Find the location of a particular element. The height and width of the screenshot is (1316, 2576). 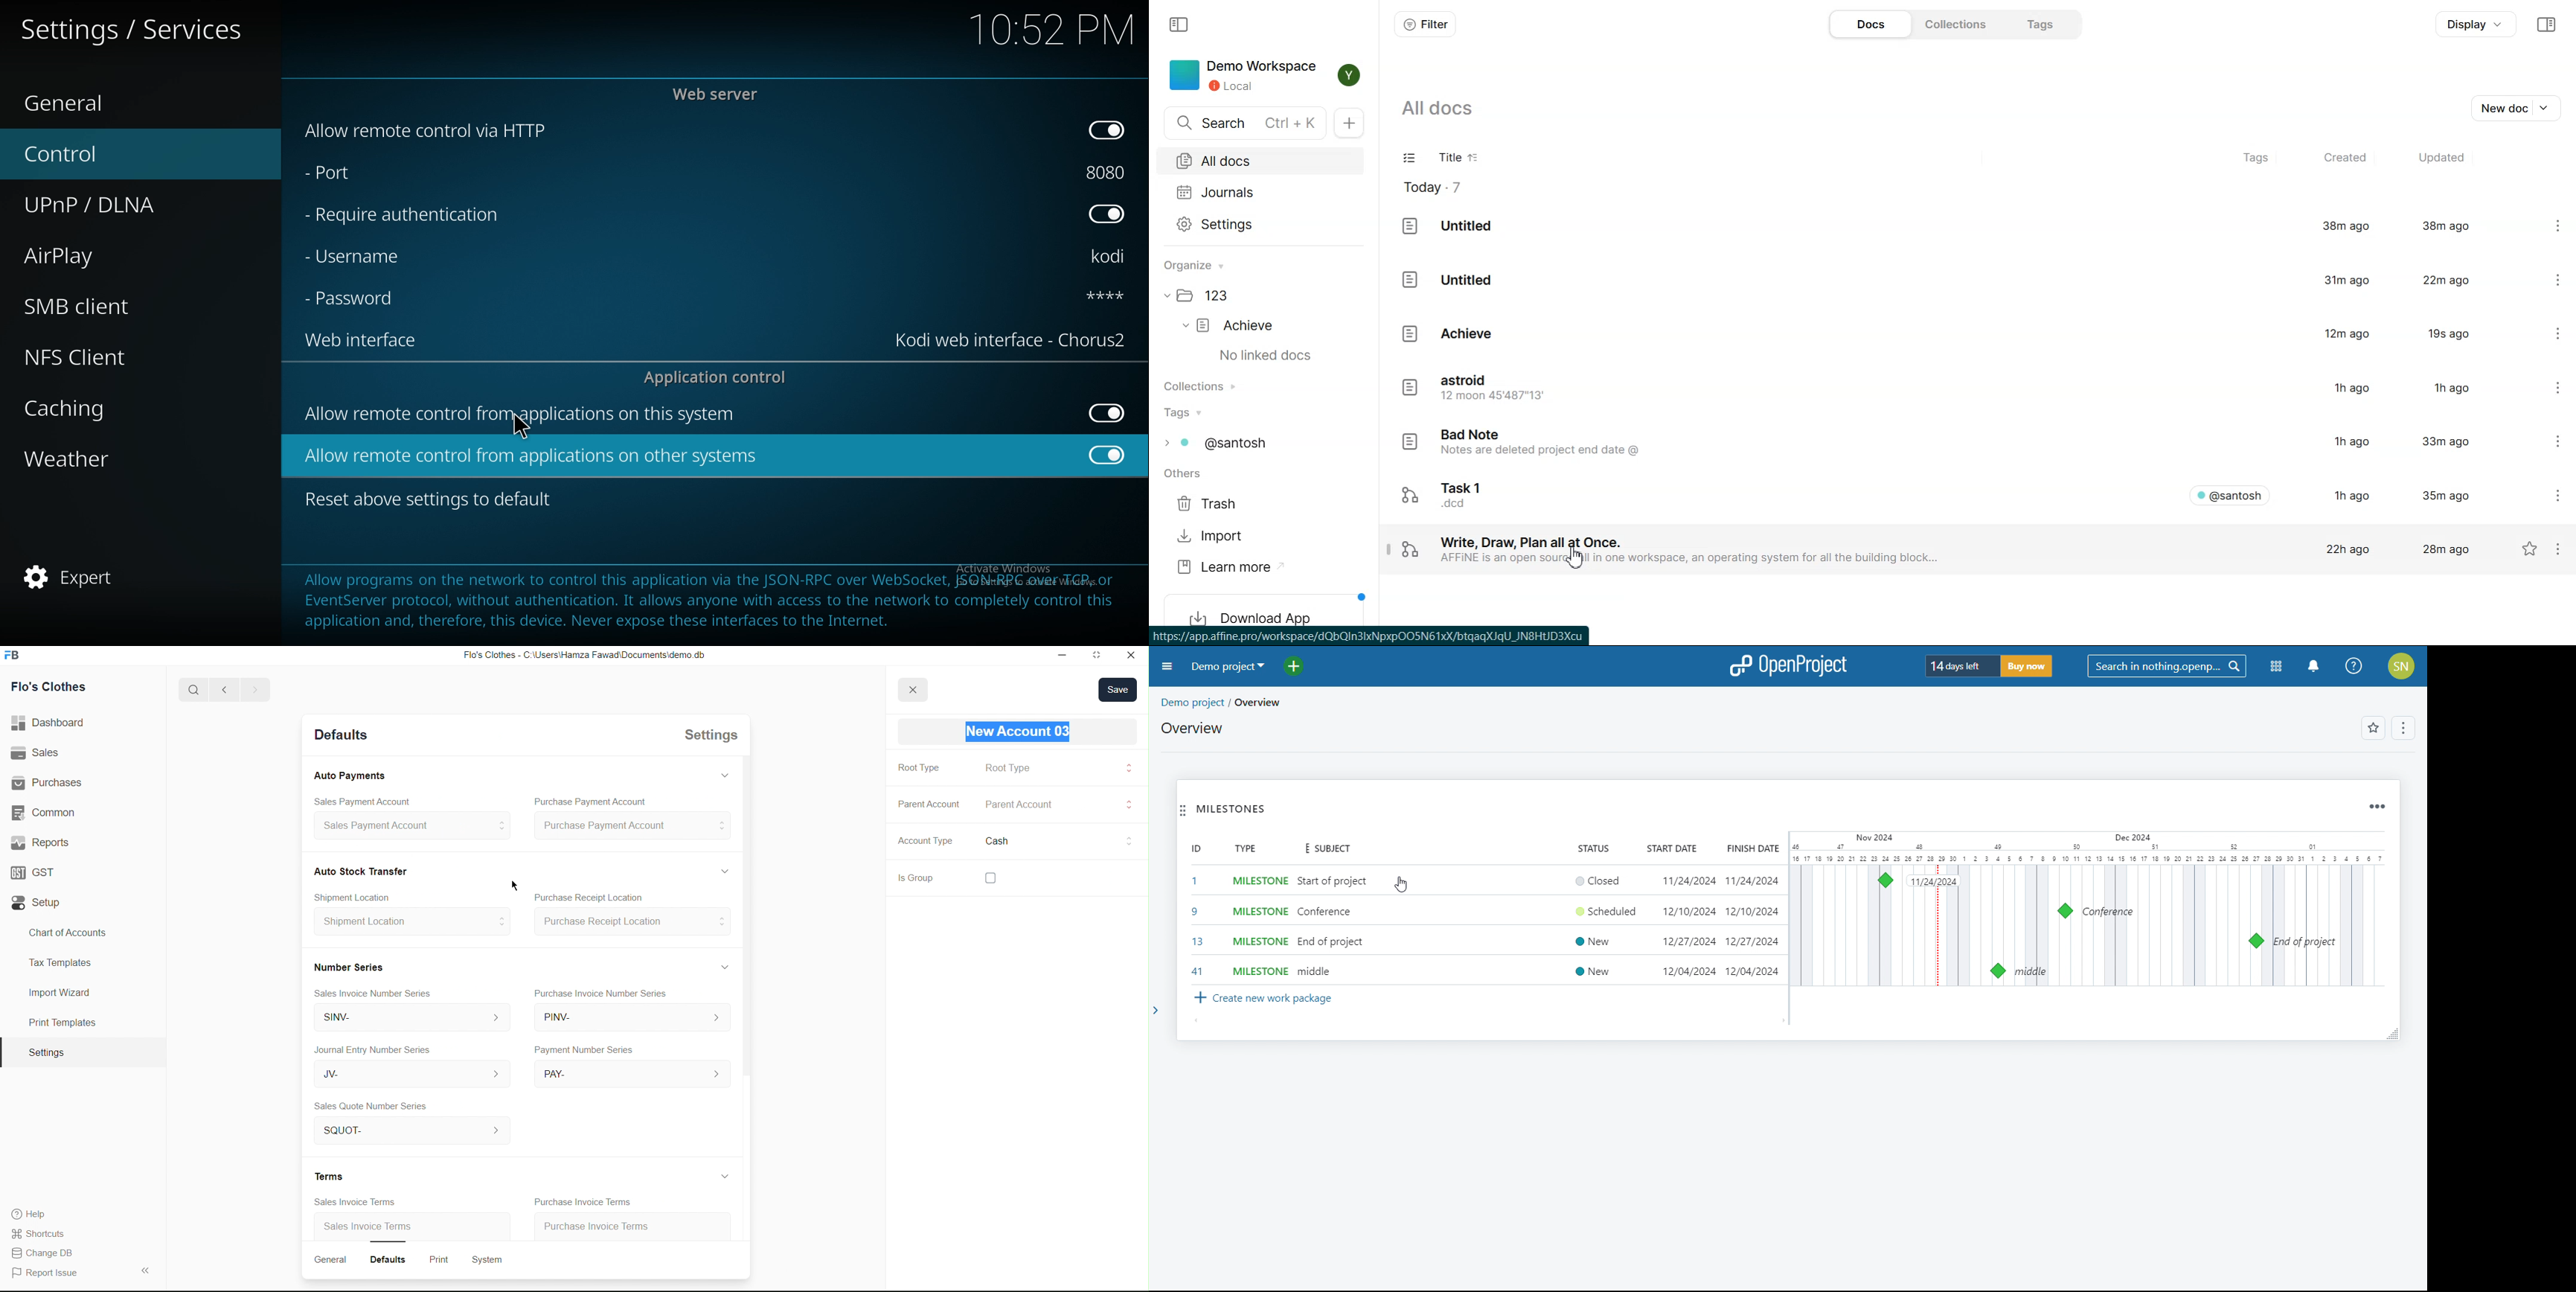

Common is located at coordinates (46, 811).